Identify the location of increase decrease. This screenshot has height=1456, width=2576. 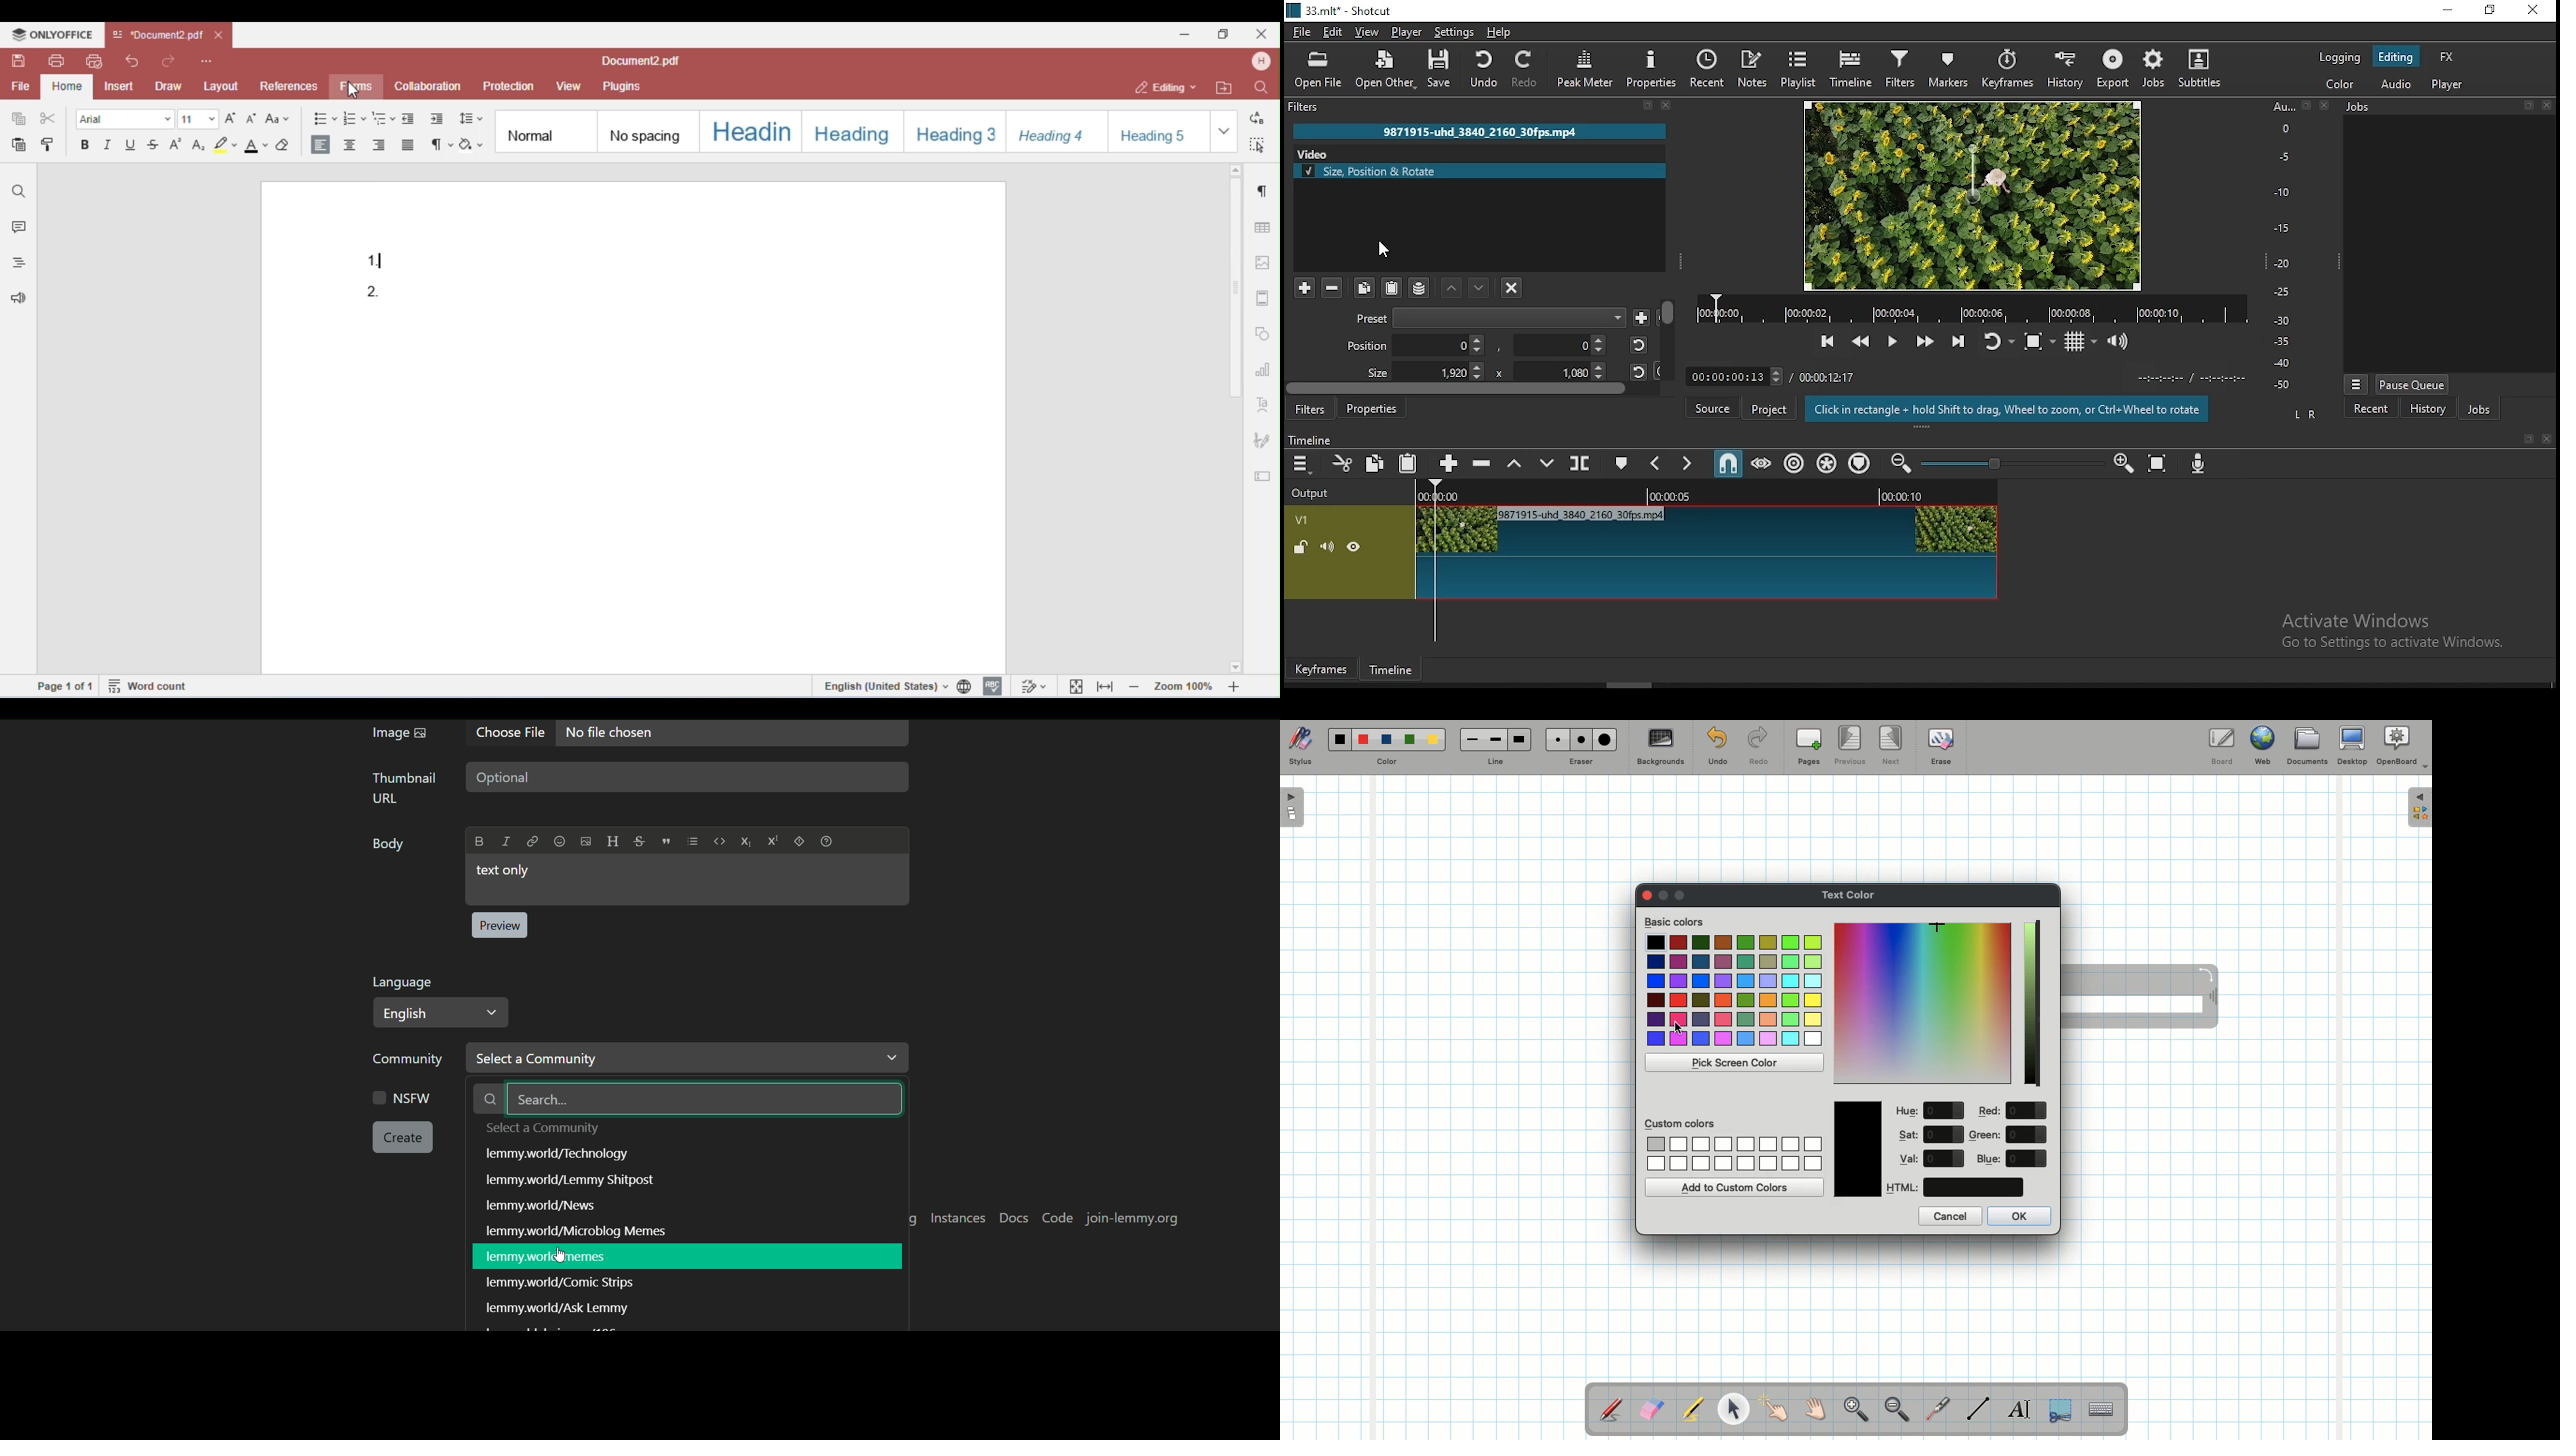
(1775, 375).